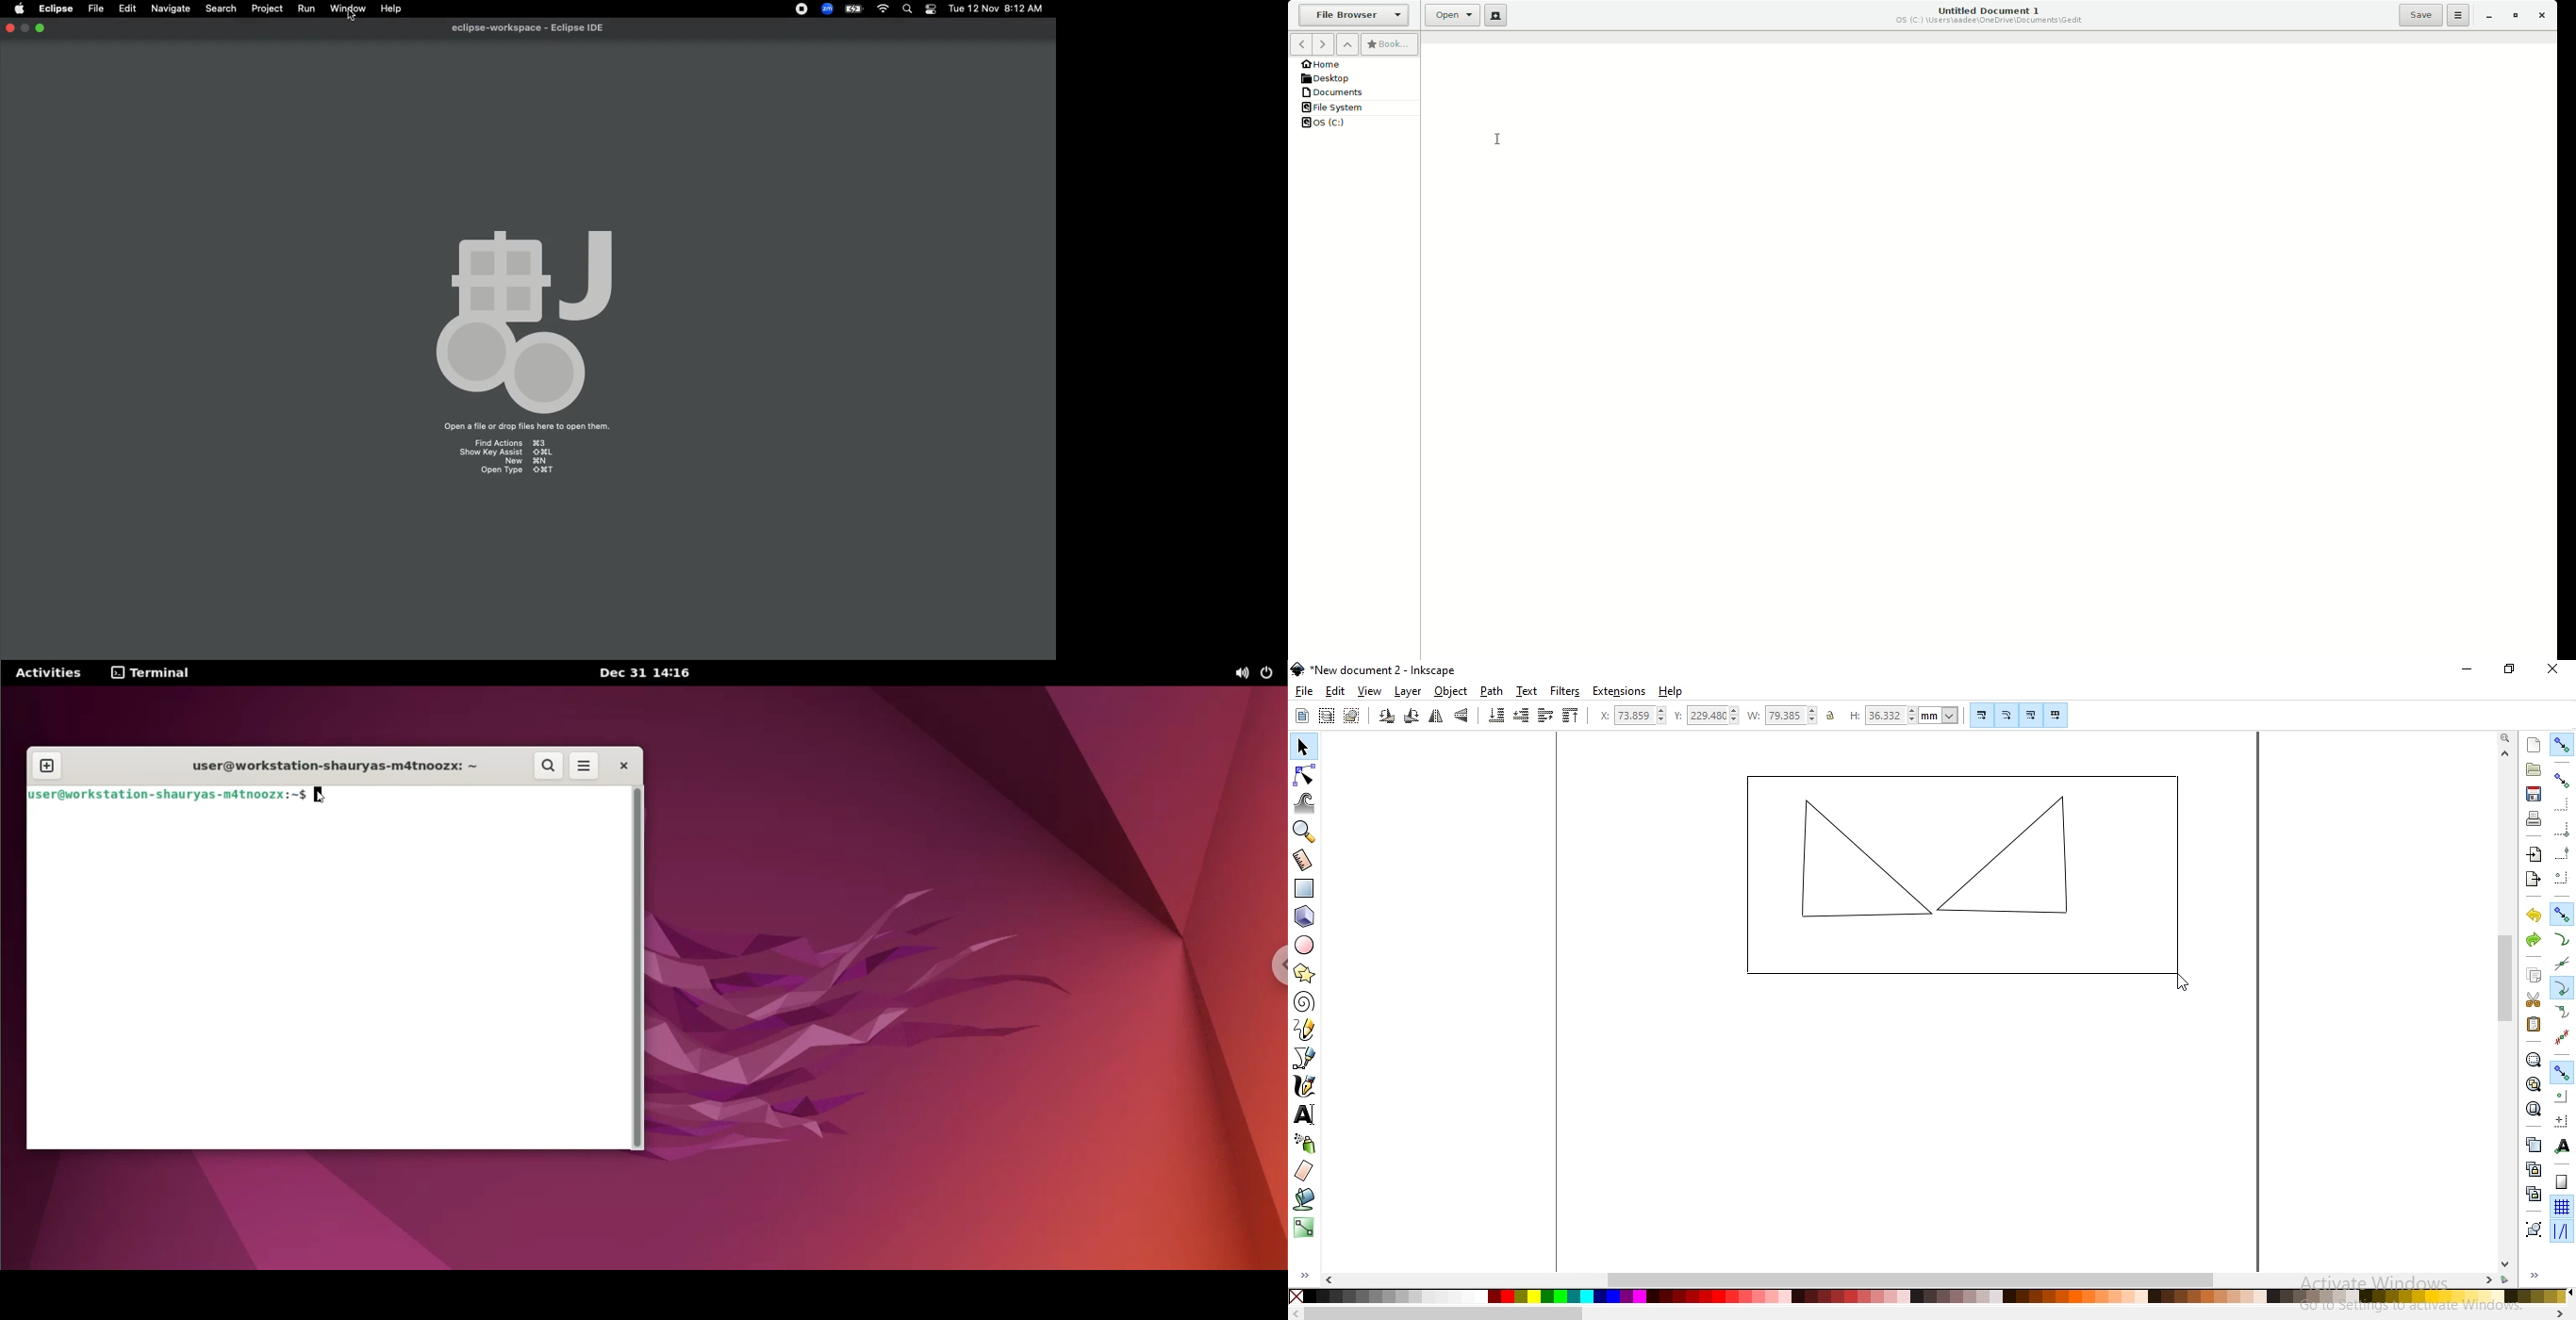 This screenshot has height=1344, width=2576. Describe the element at coordinates (1305, 1002) in the screenshot. I see `create spirals` at that location.